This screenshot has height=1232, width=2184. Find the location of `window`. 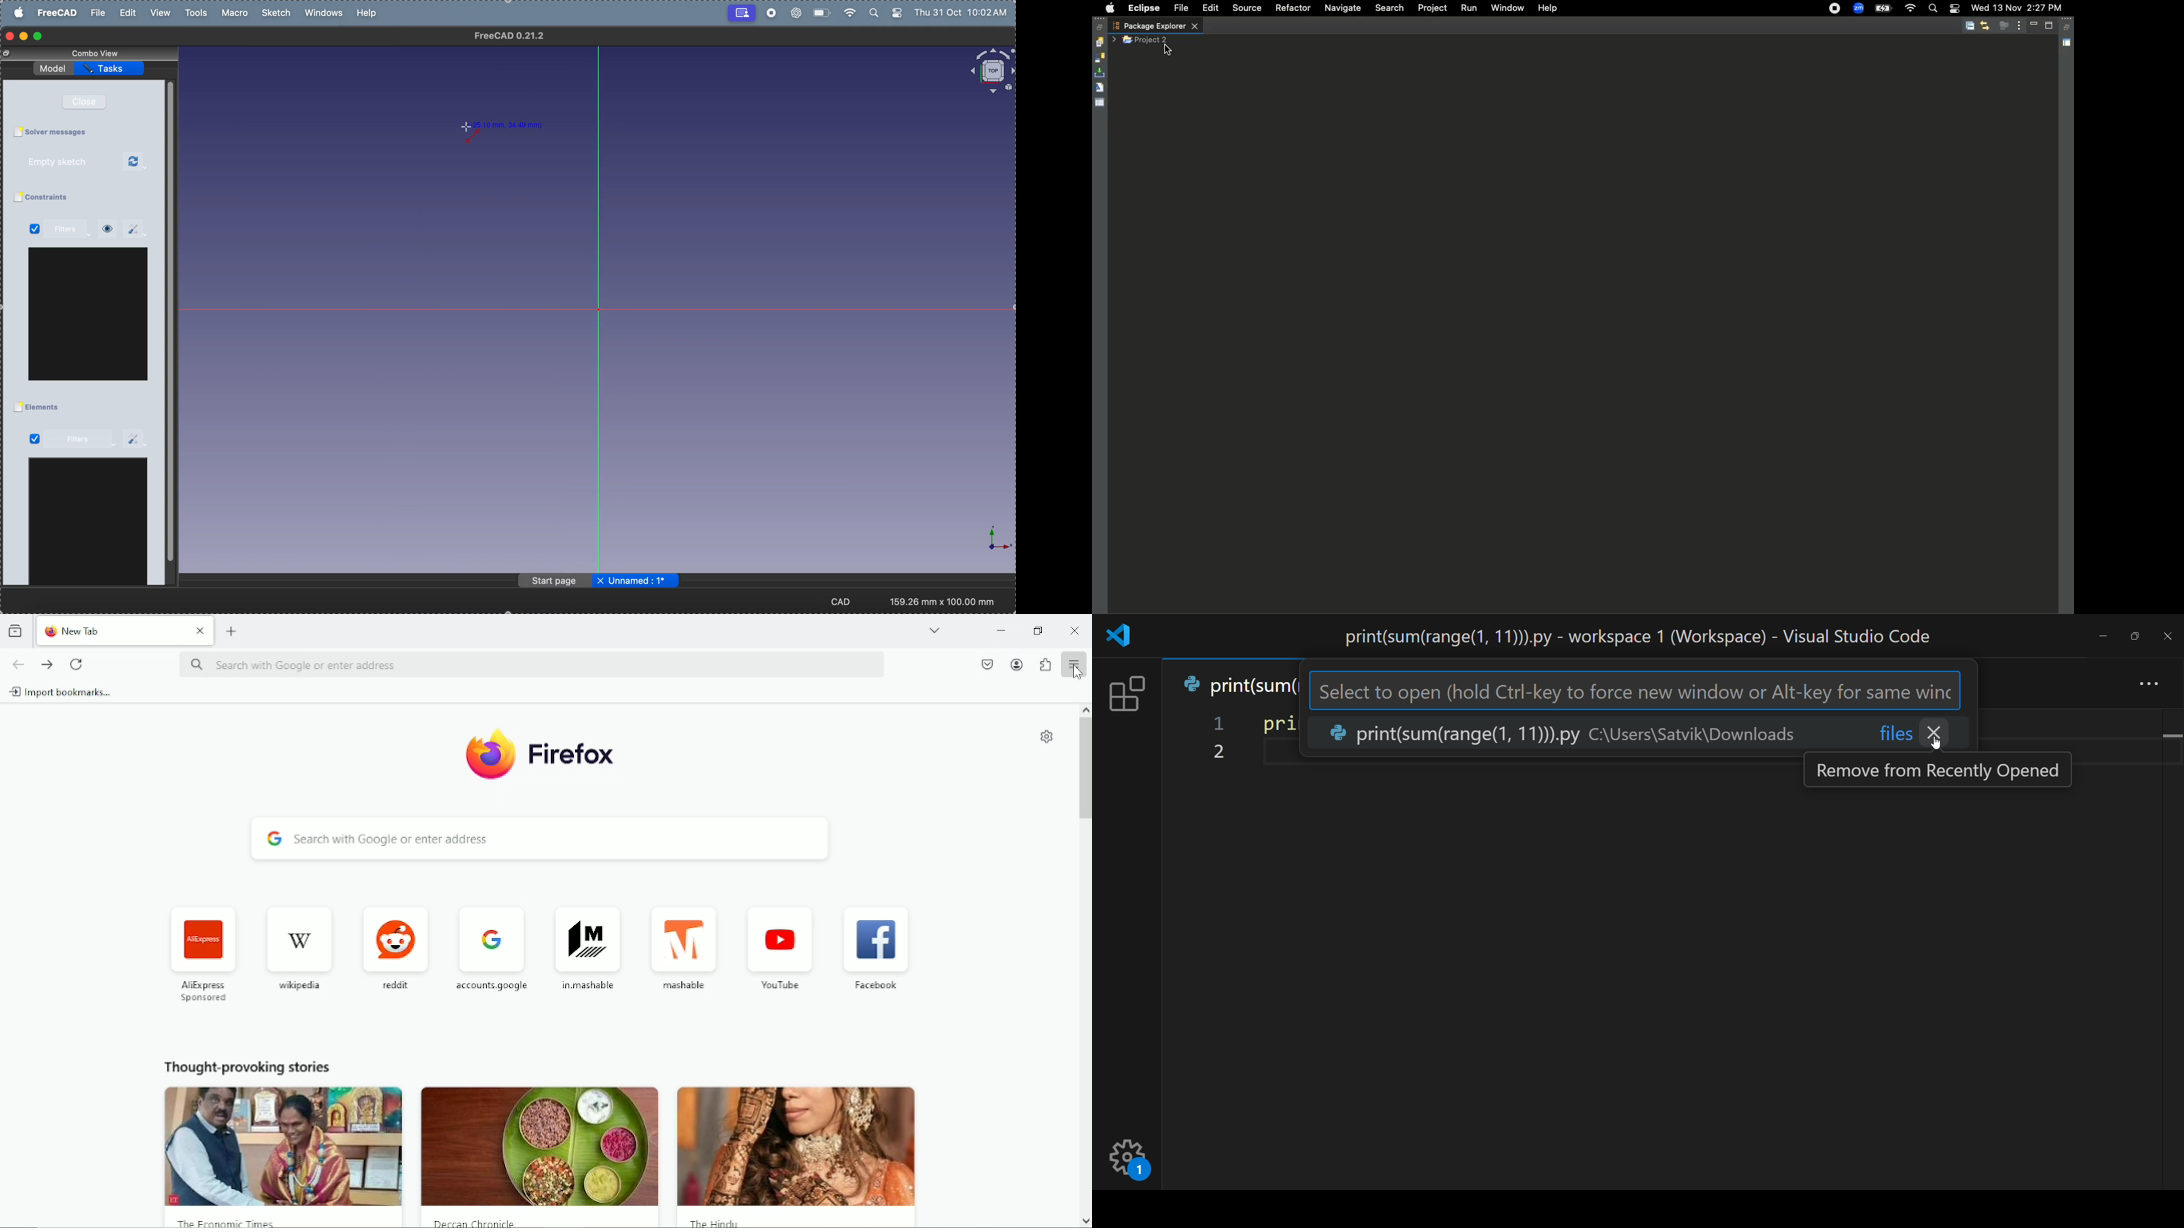

window is located at coordinates (89, 314).